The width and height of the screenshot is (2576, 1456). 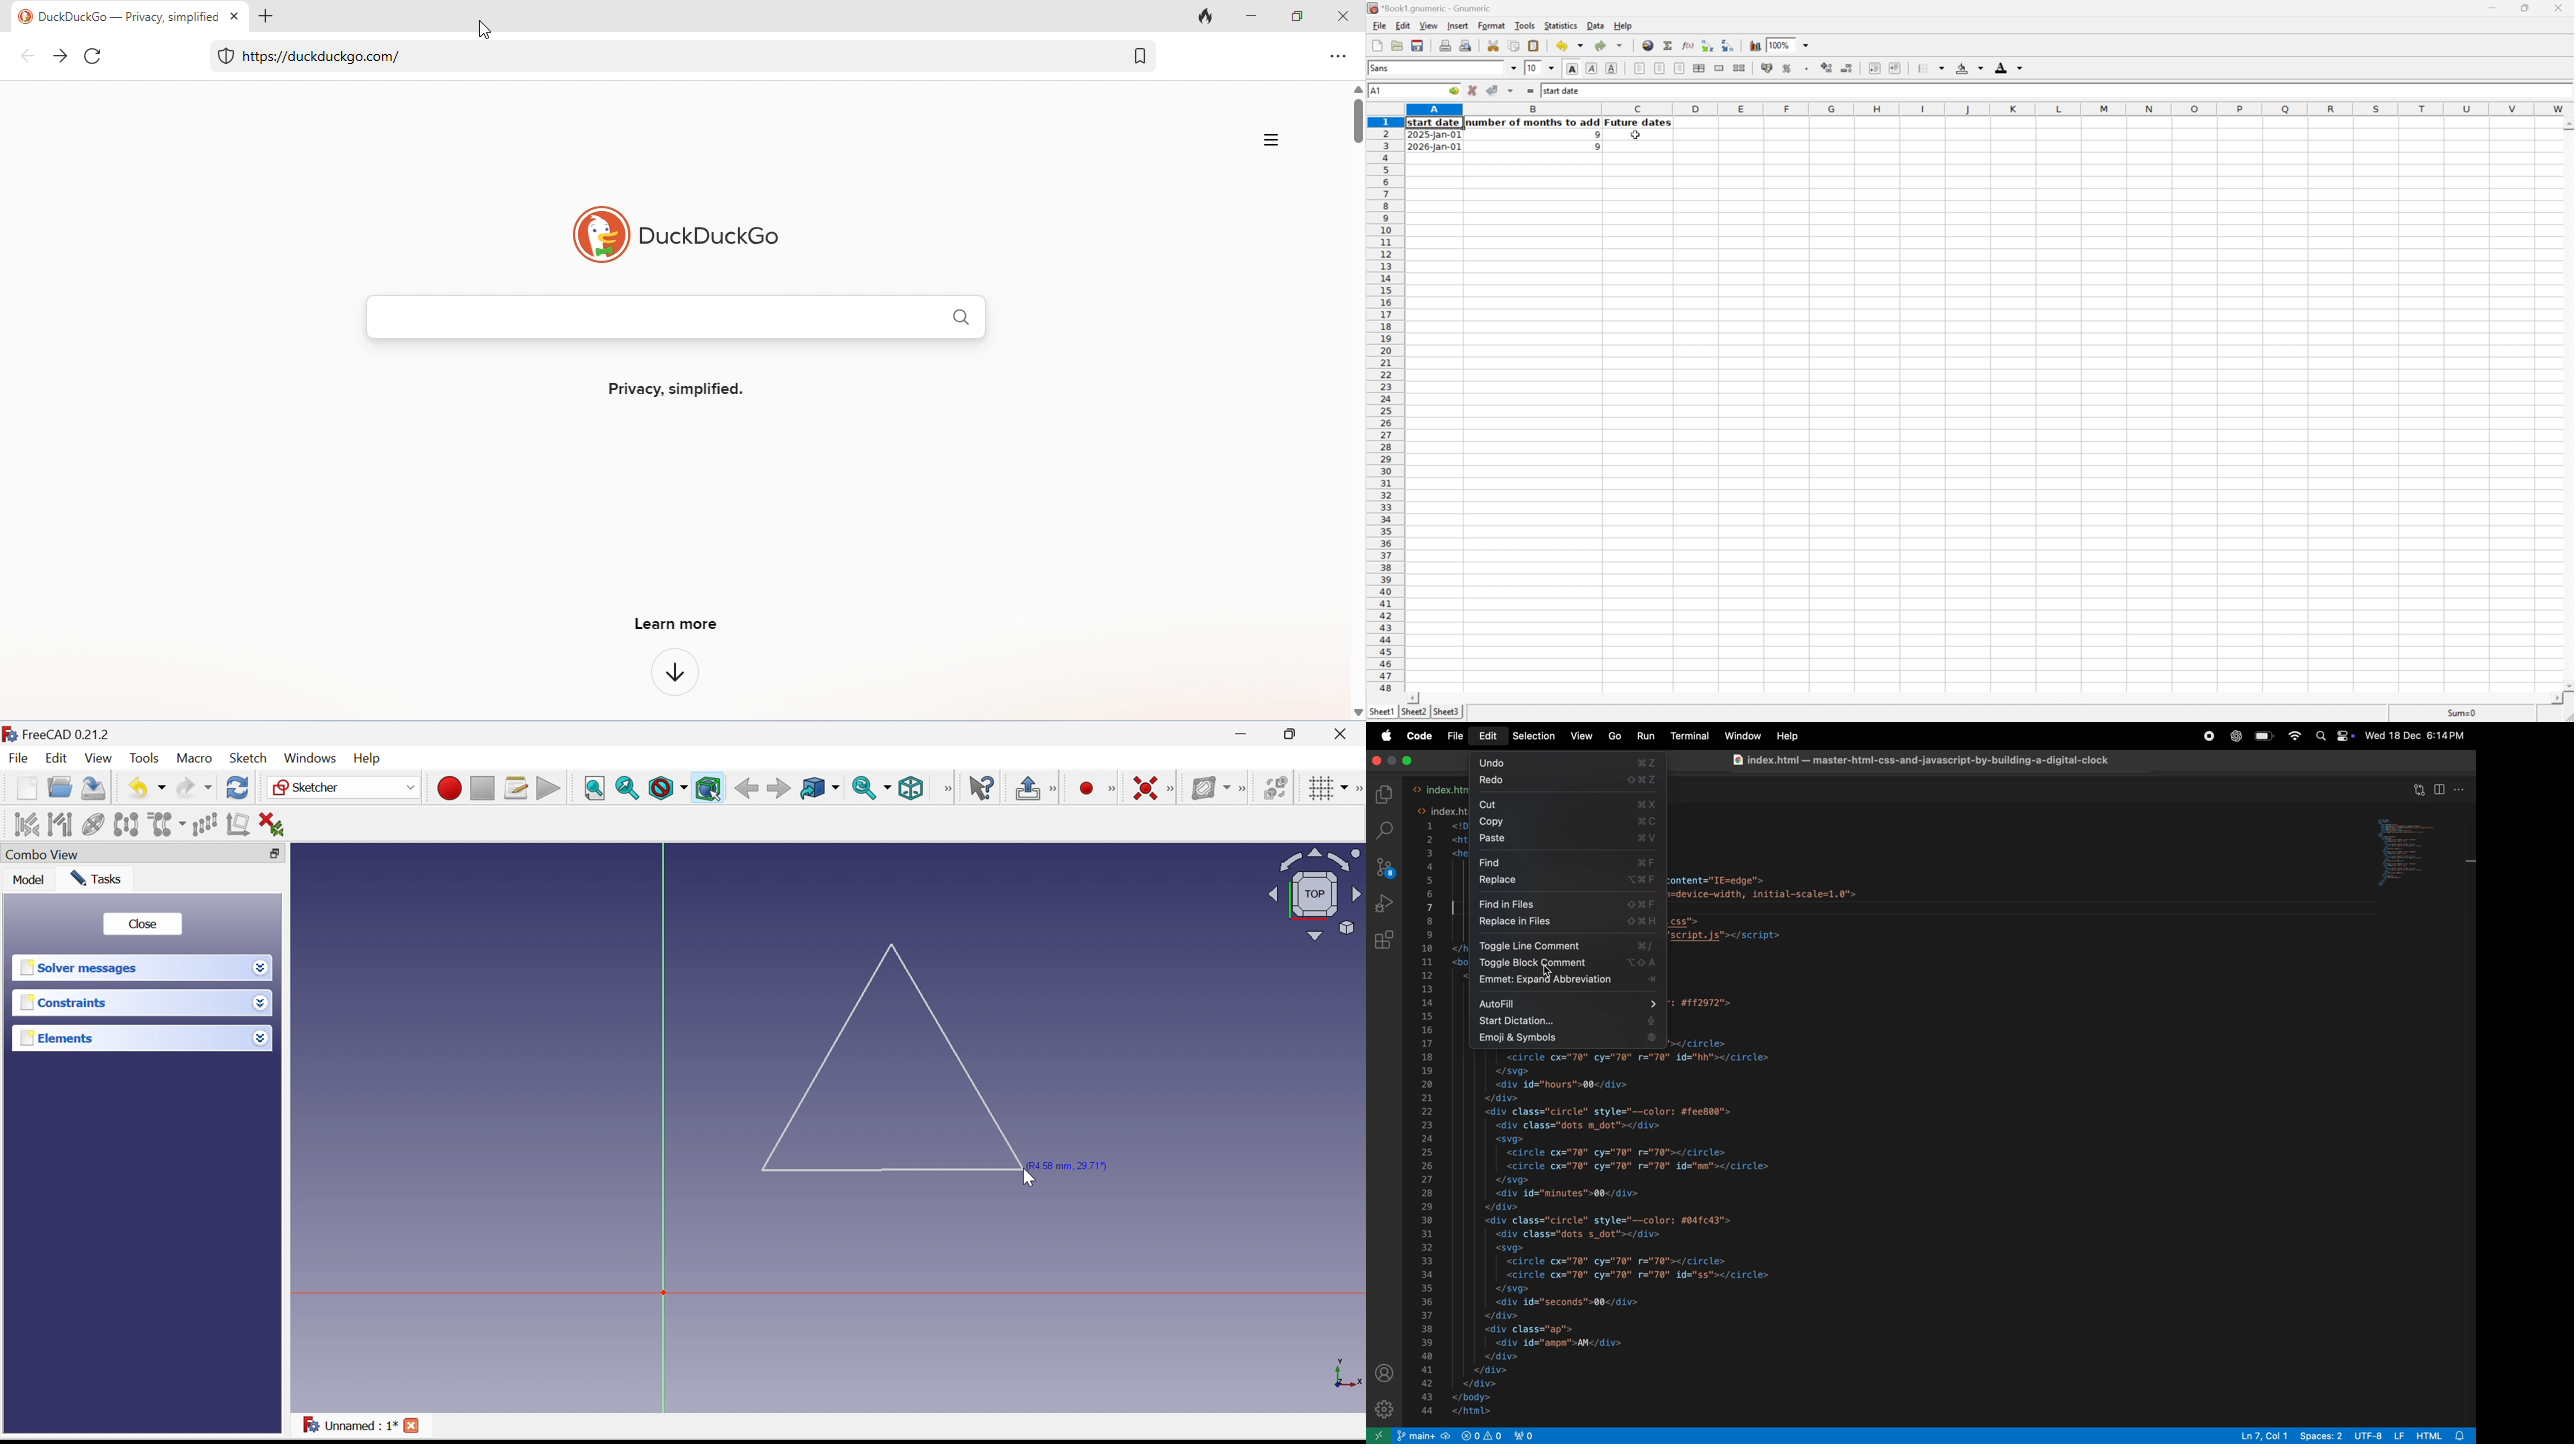 I want to click on [Sketcher edit mode], so click(x=1058, y=790).